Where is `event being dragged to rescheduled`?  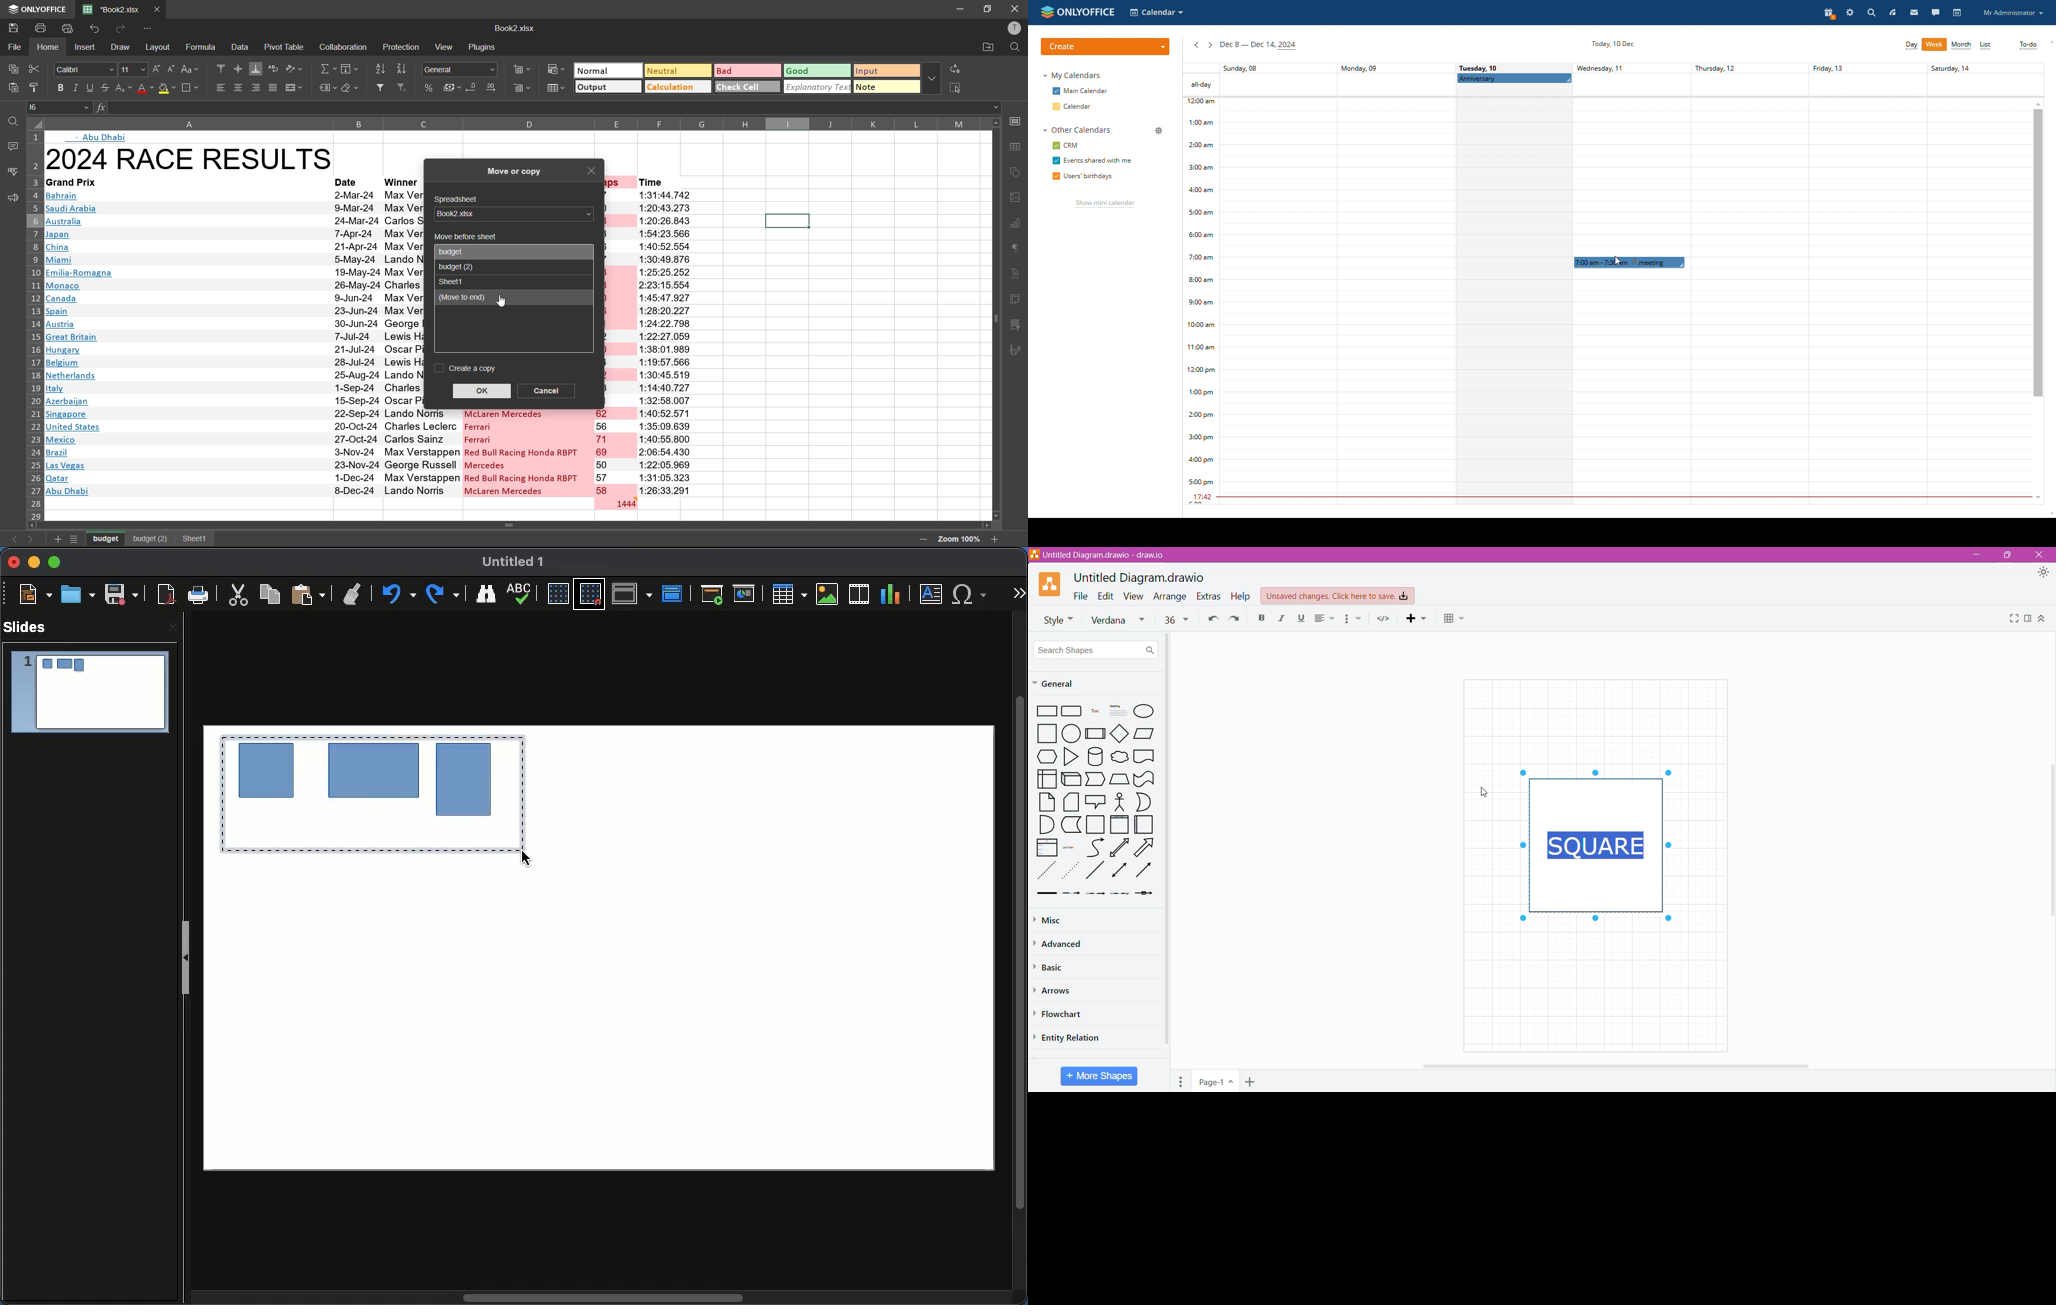 event being dragged to rescheduled is located at coordinates (1629, 261).